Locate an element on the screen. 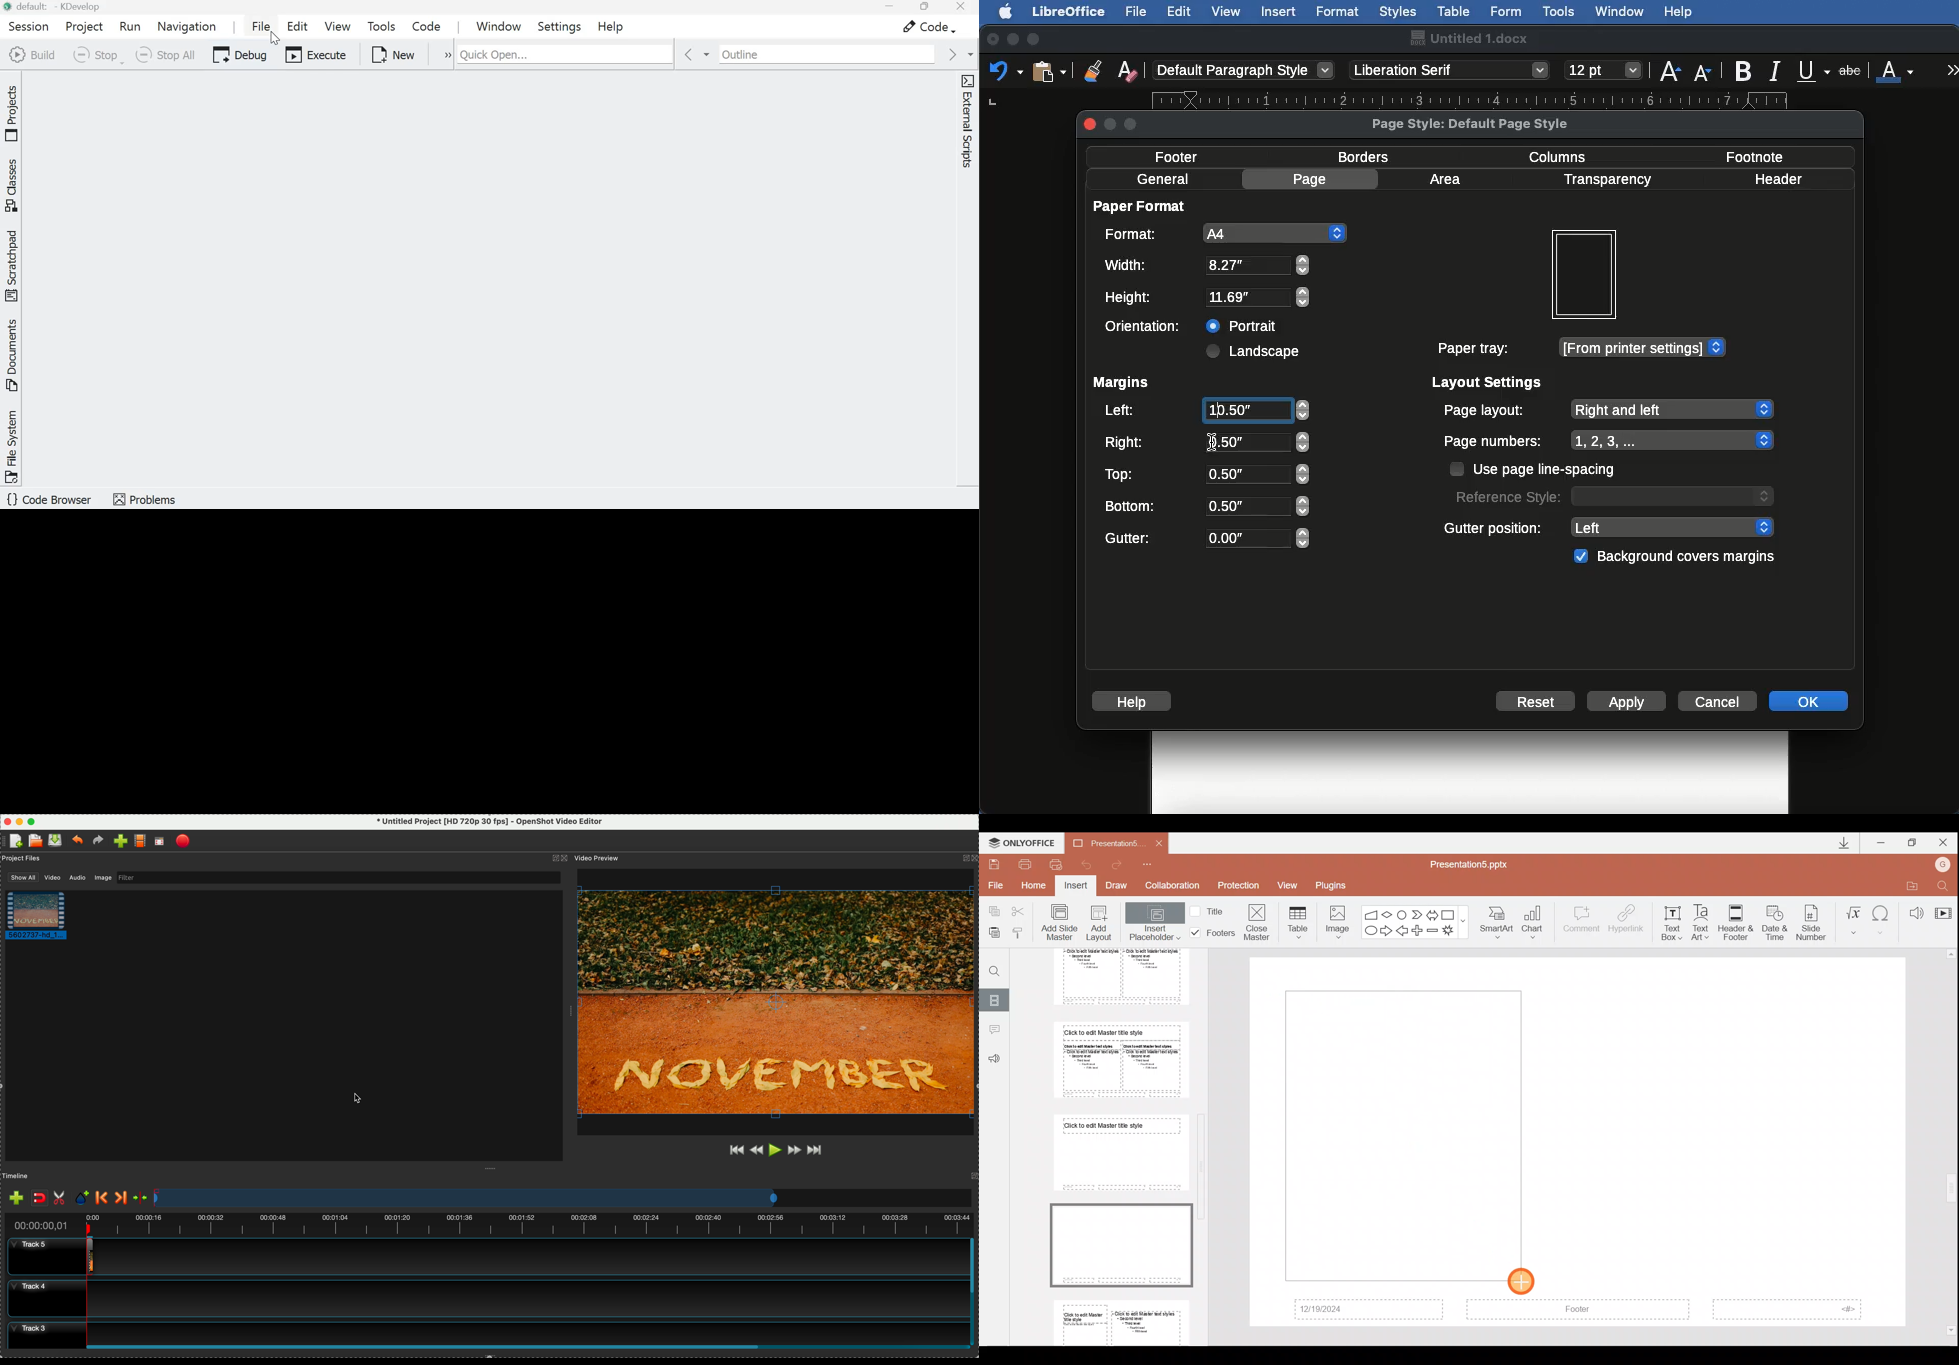  Margins is located at coordinates (1120, 383).